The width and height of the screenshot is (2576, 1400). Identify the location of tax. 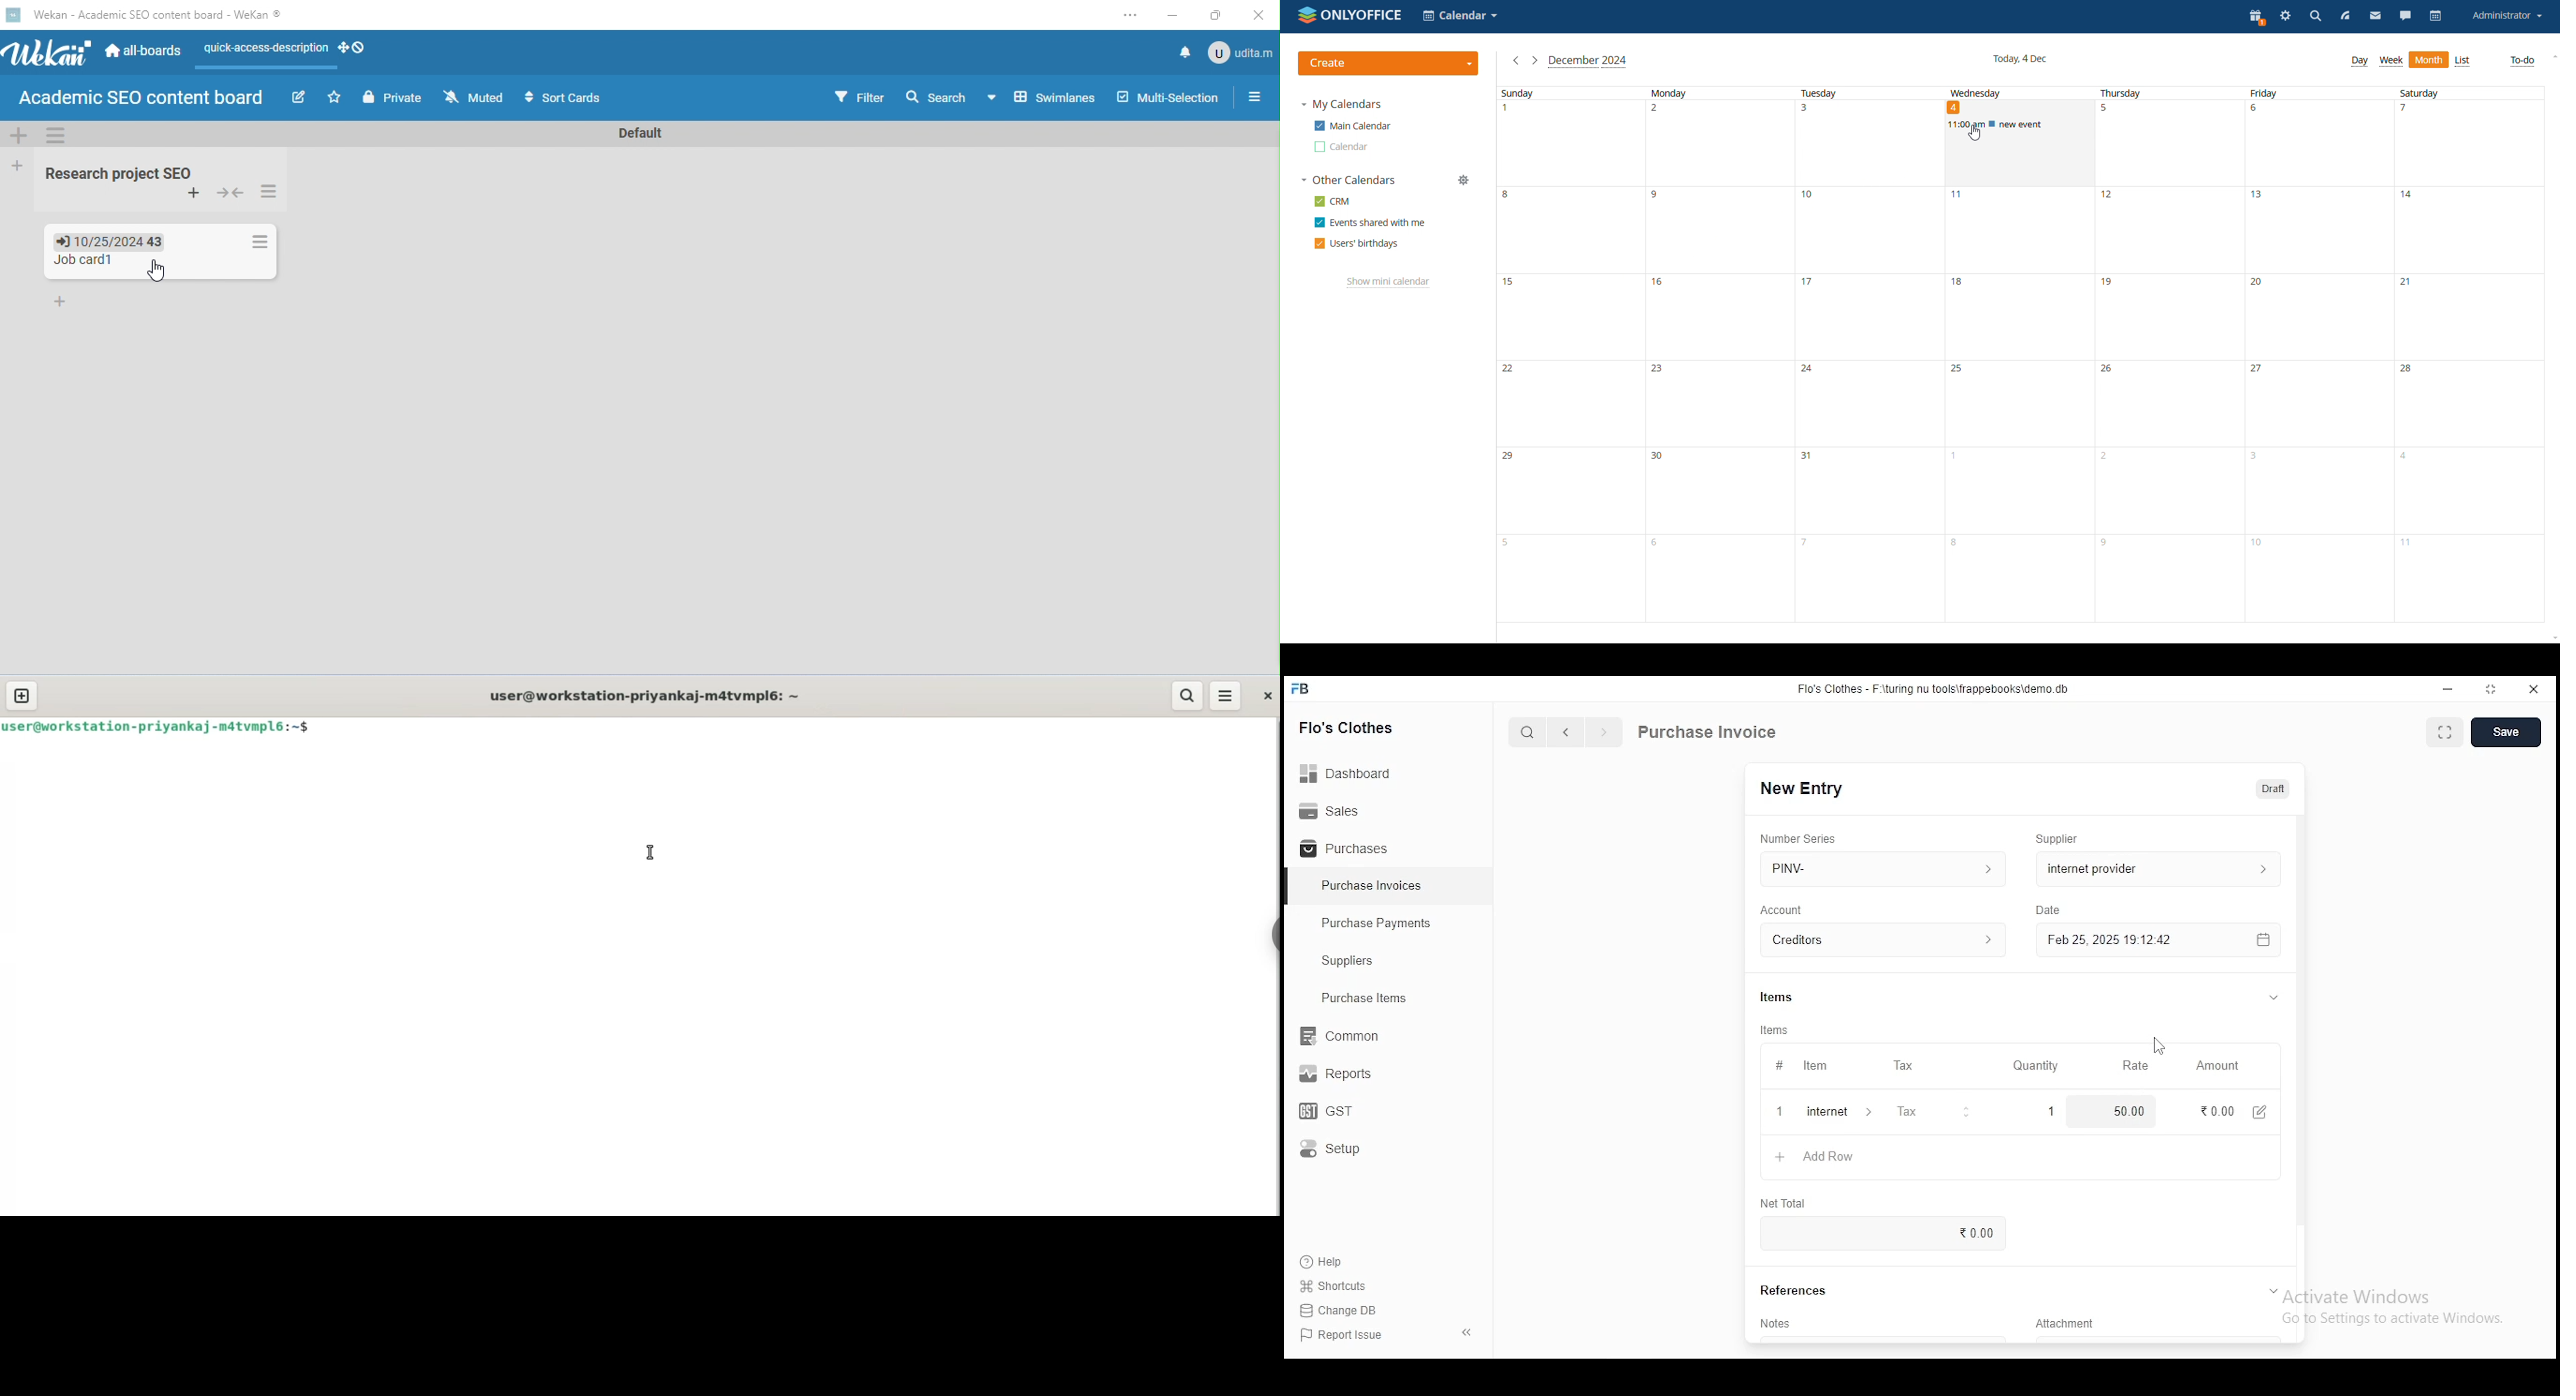
(1903, 1066).